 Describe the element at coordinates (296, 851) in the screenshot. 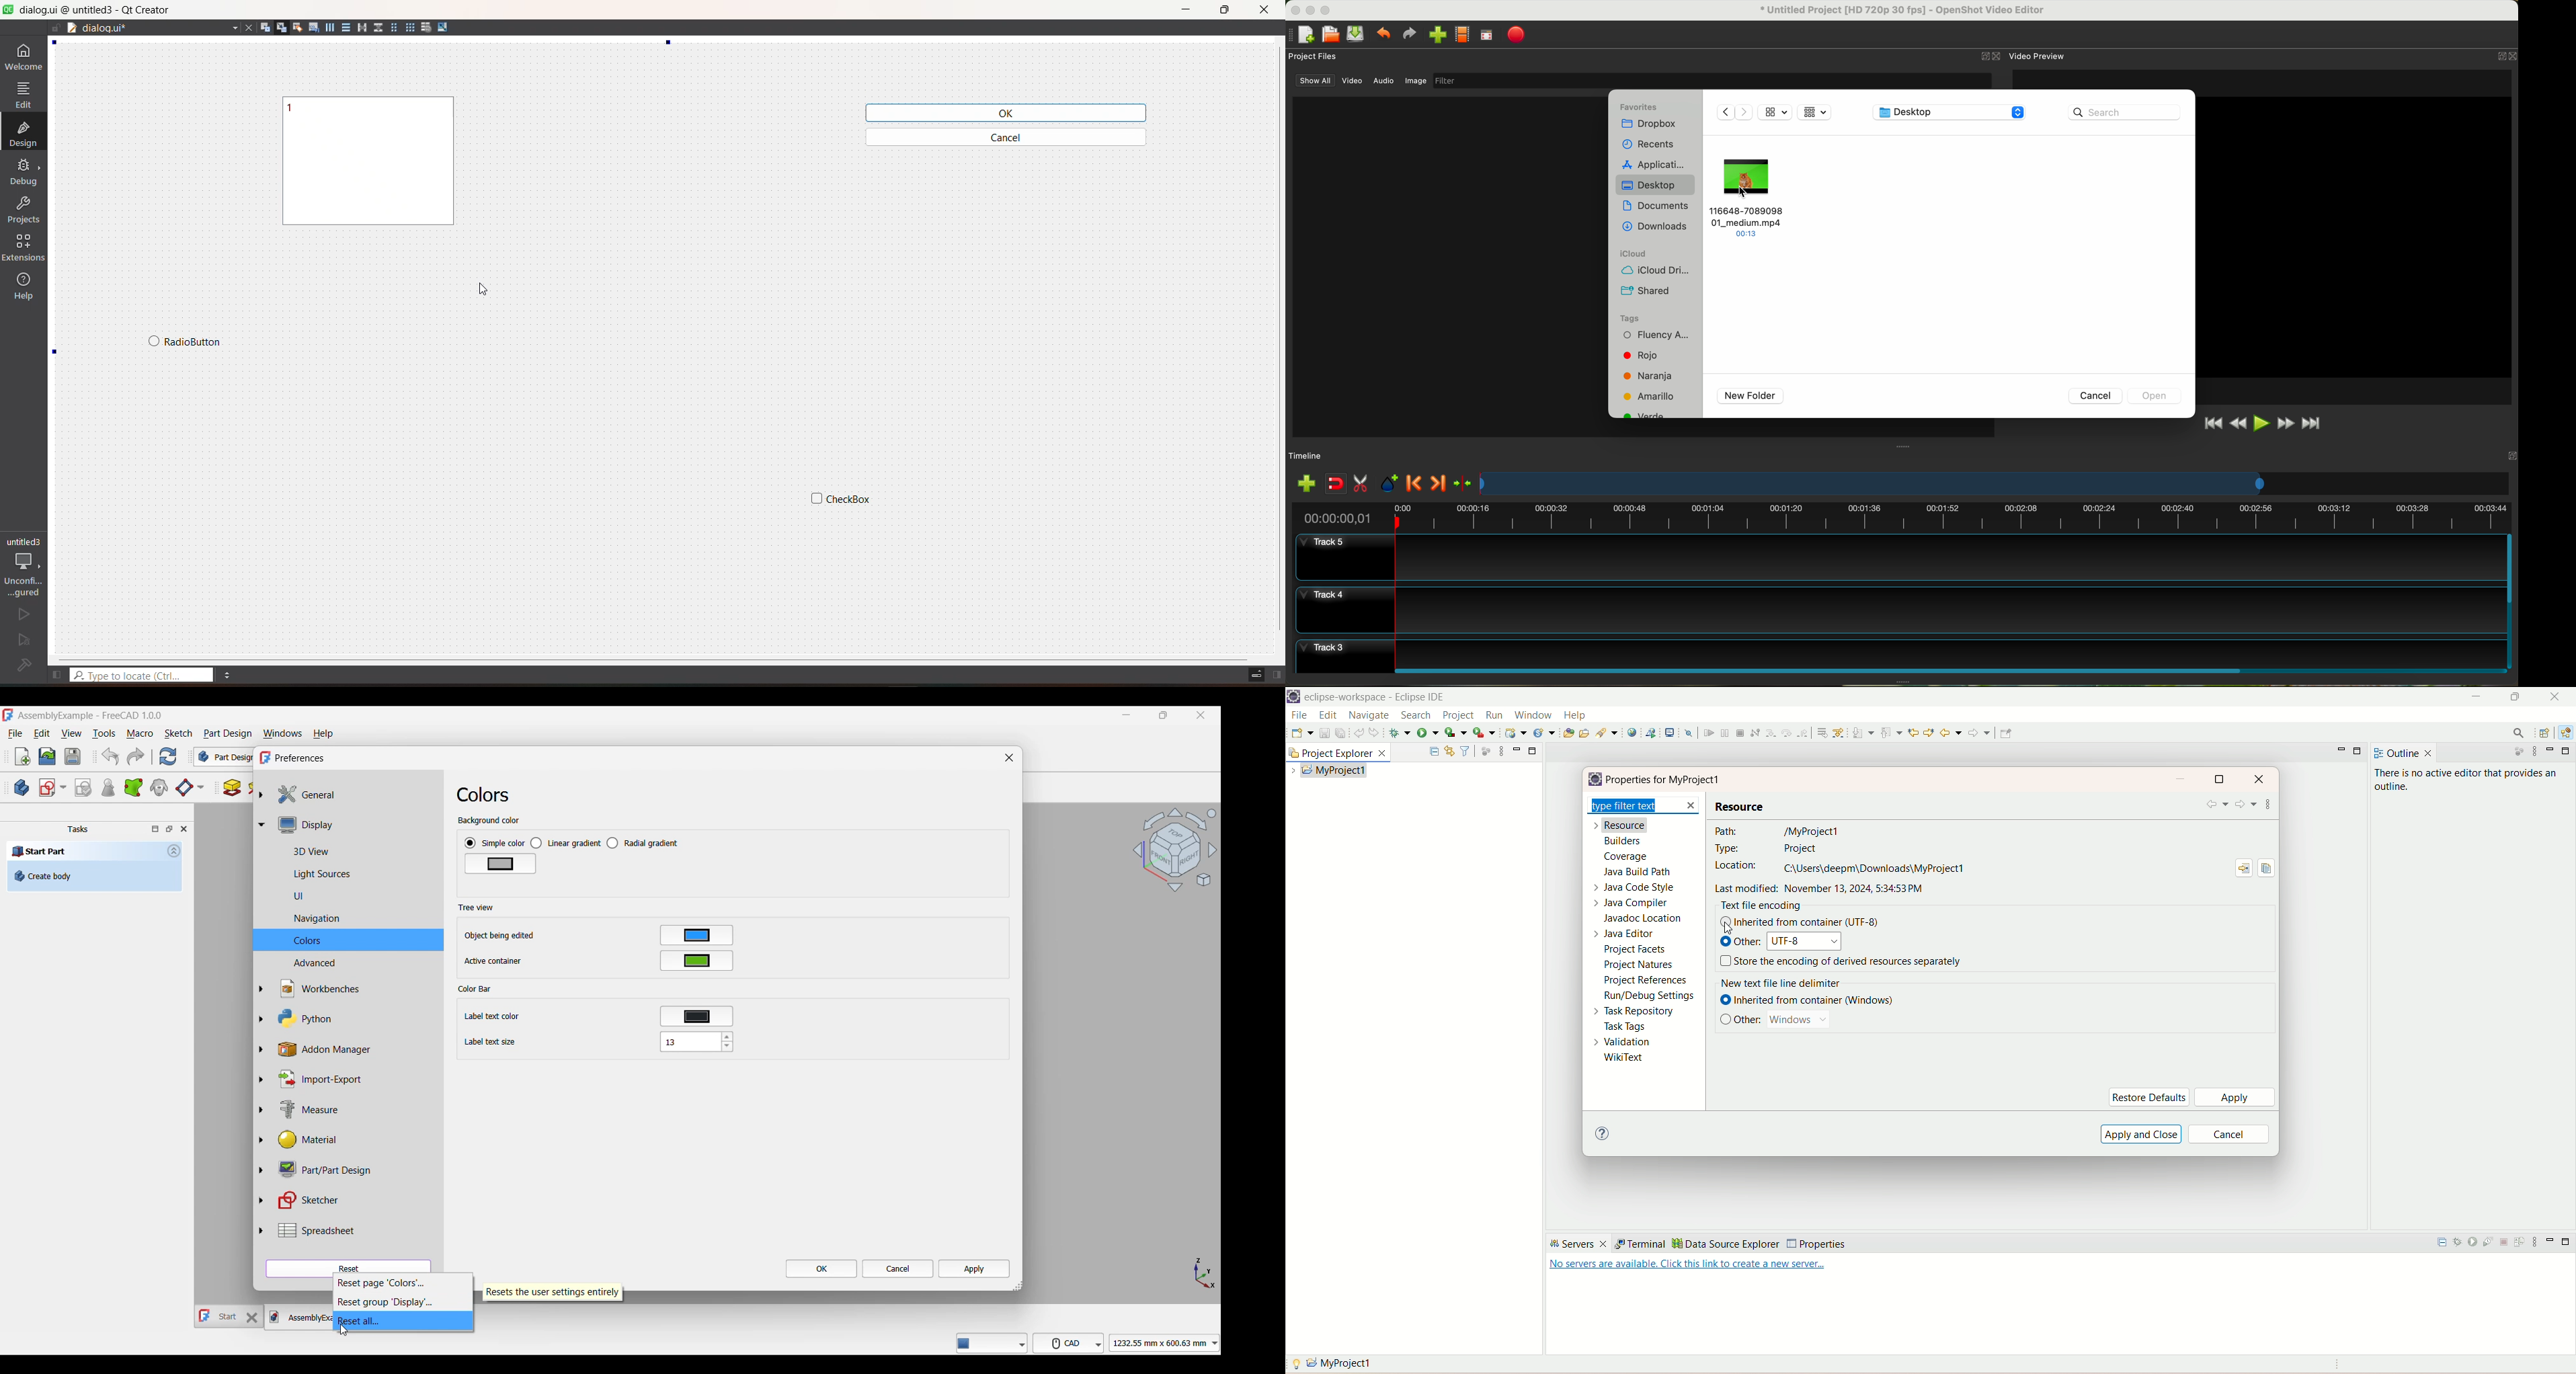

I see `3D view` at that location.